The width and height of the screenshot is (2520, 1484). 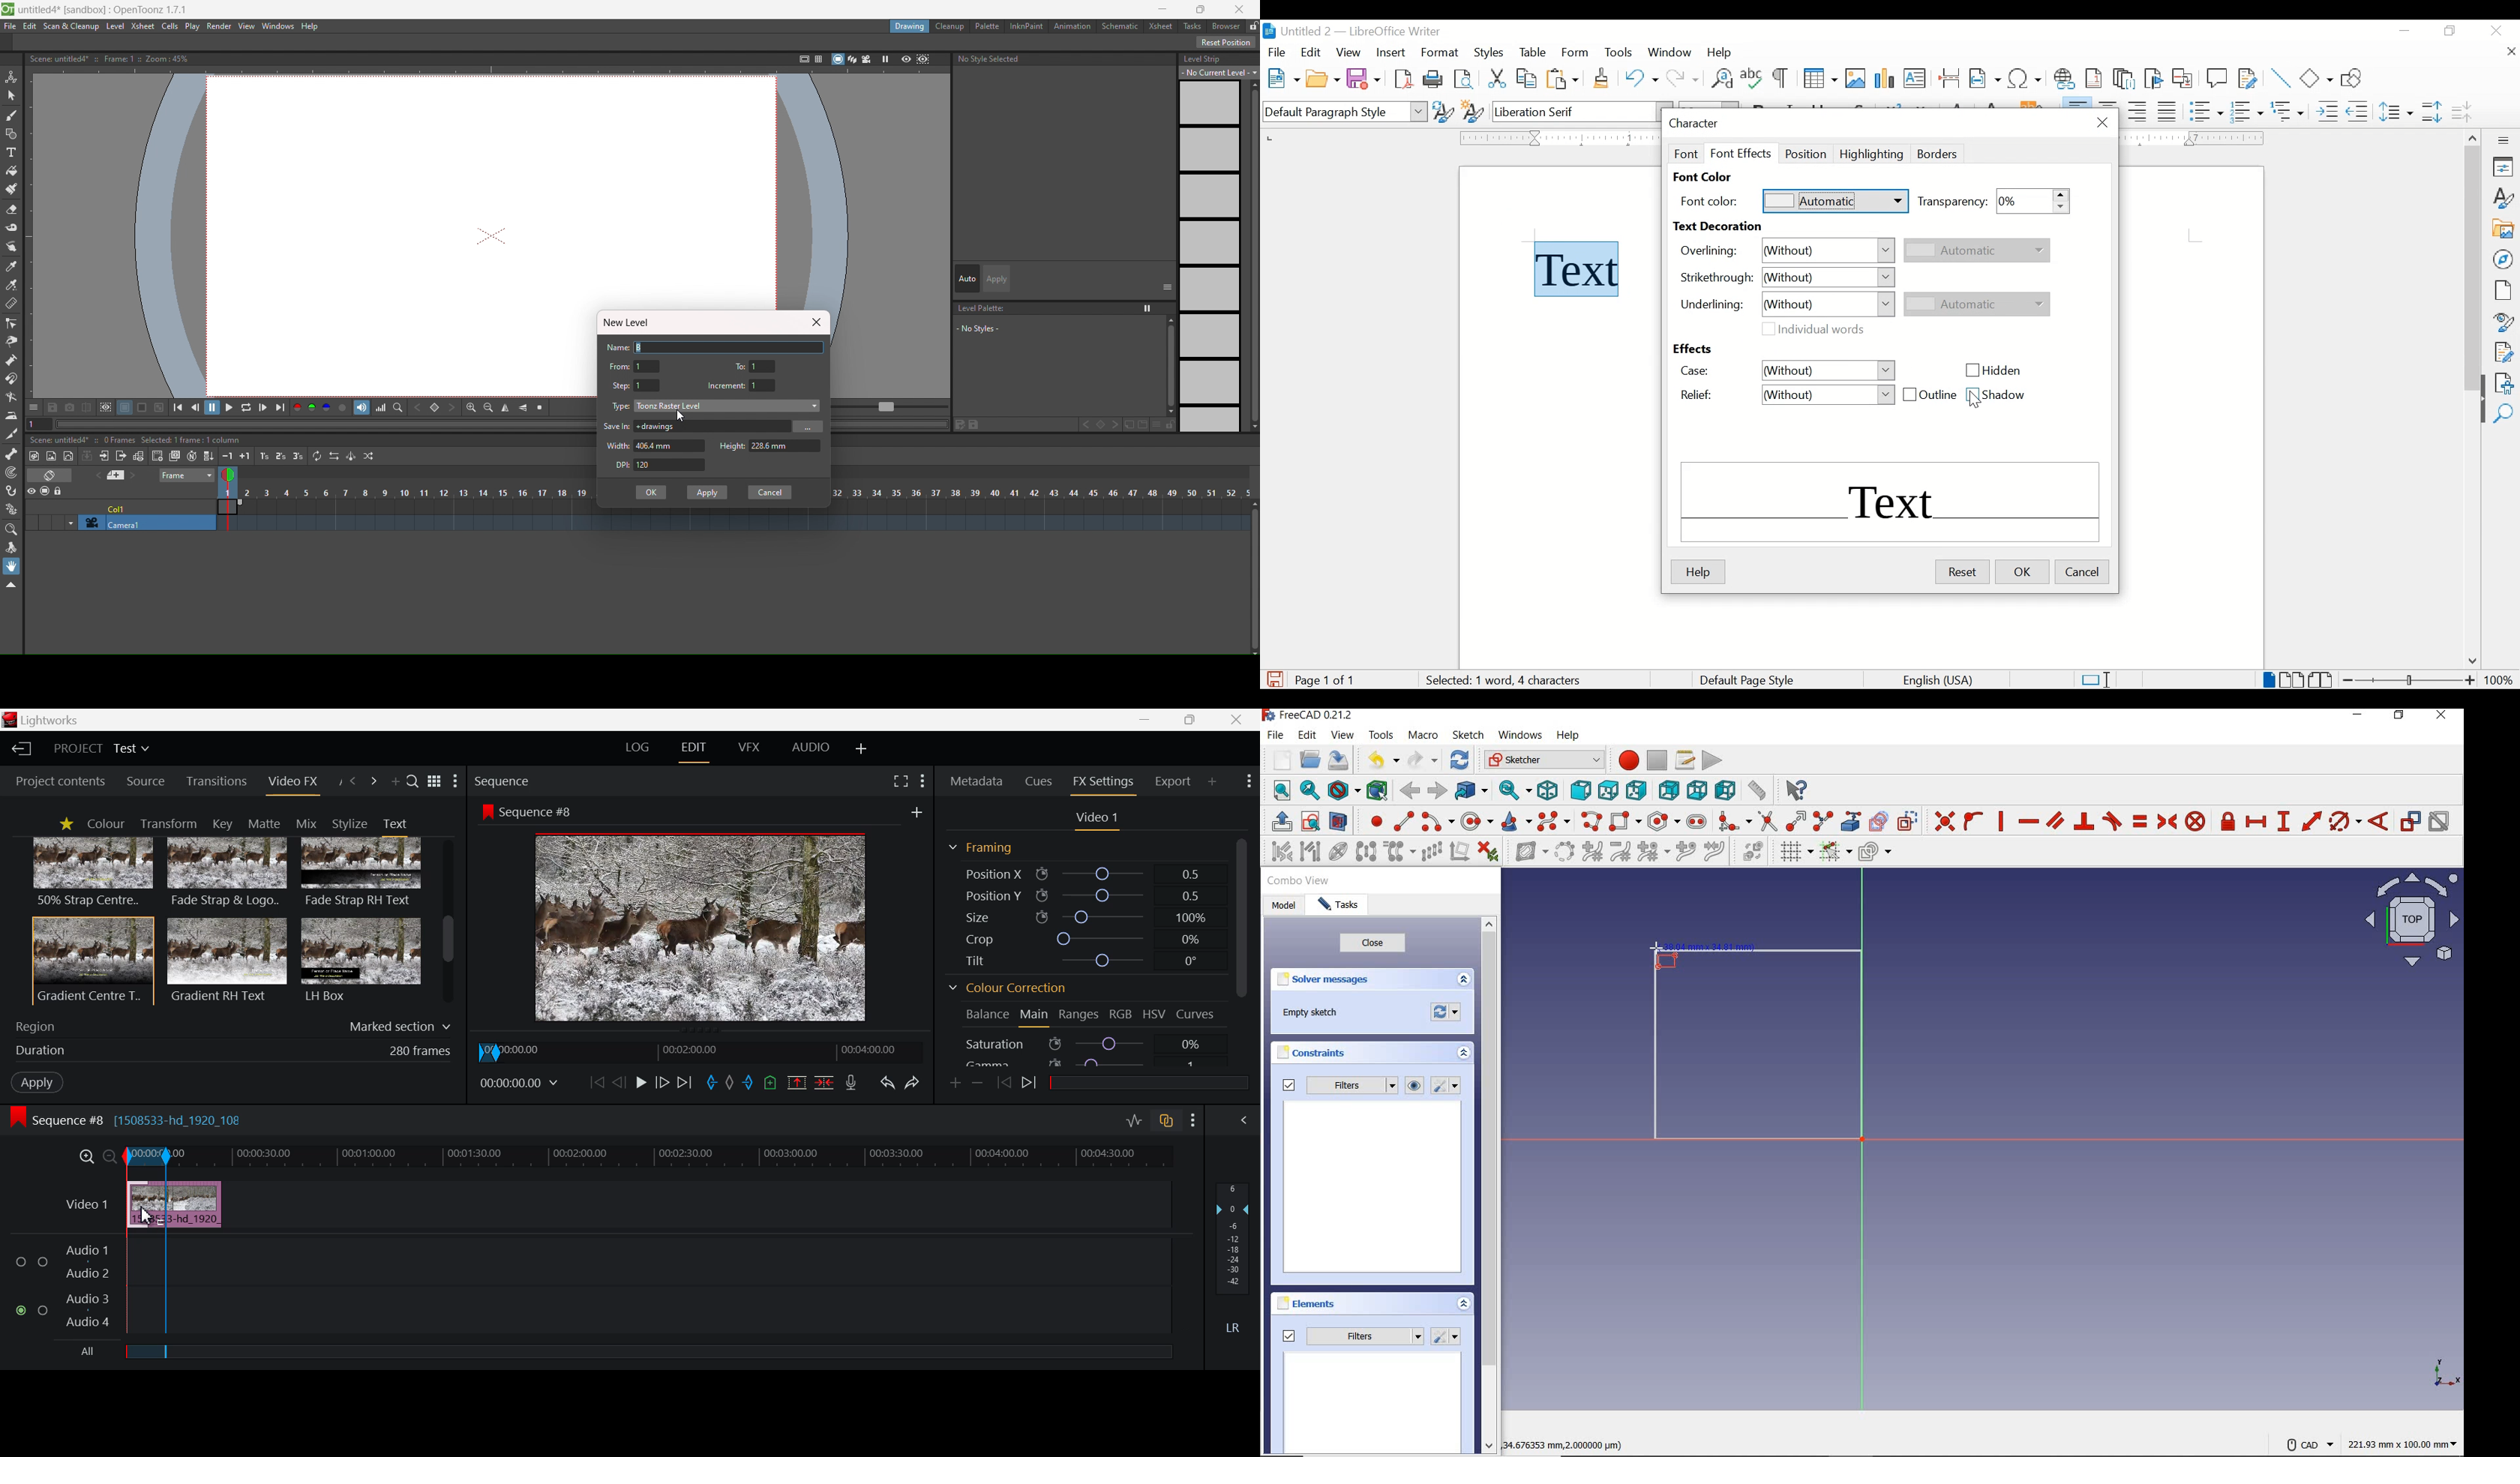 I want to click on forward, so click(x=1438, y=791).